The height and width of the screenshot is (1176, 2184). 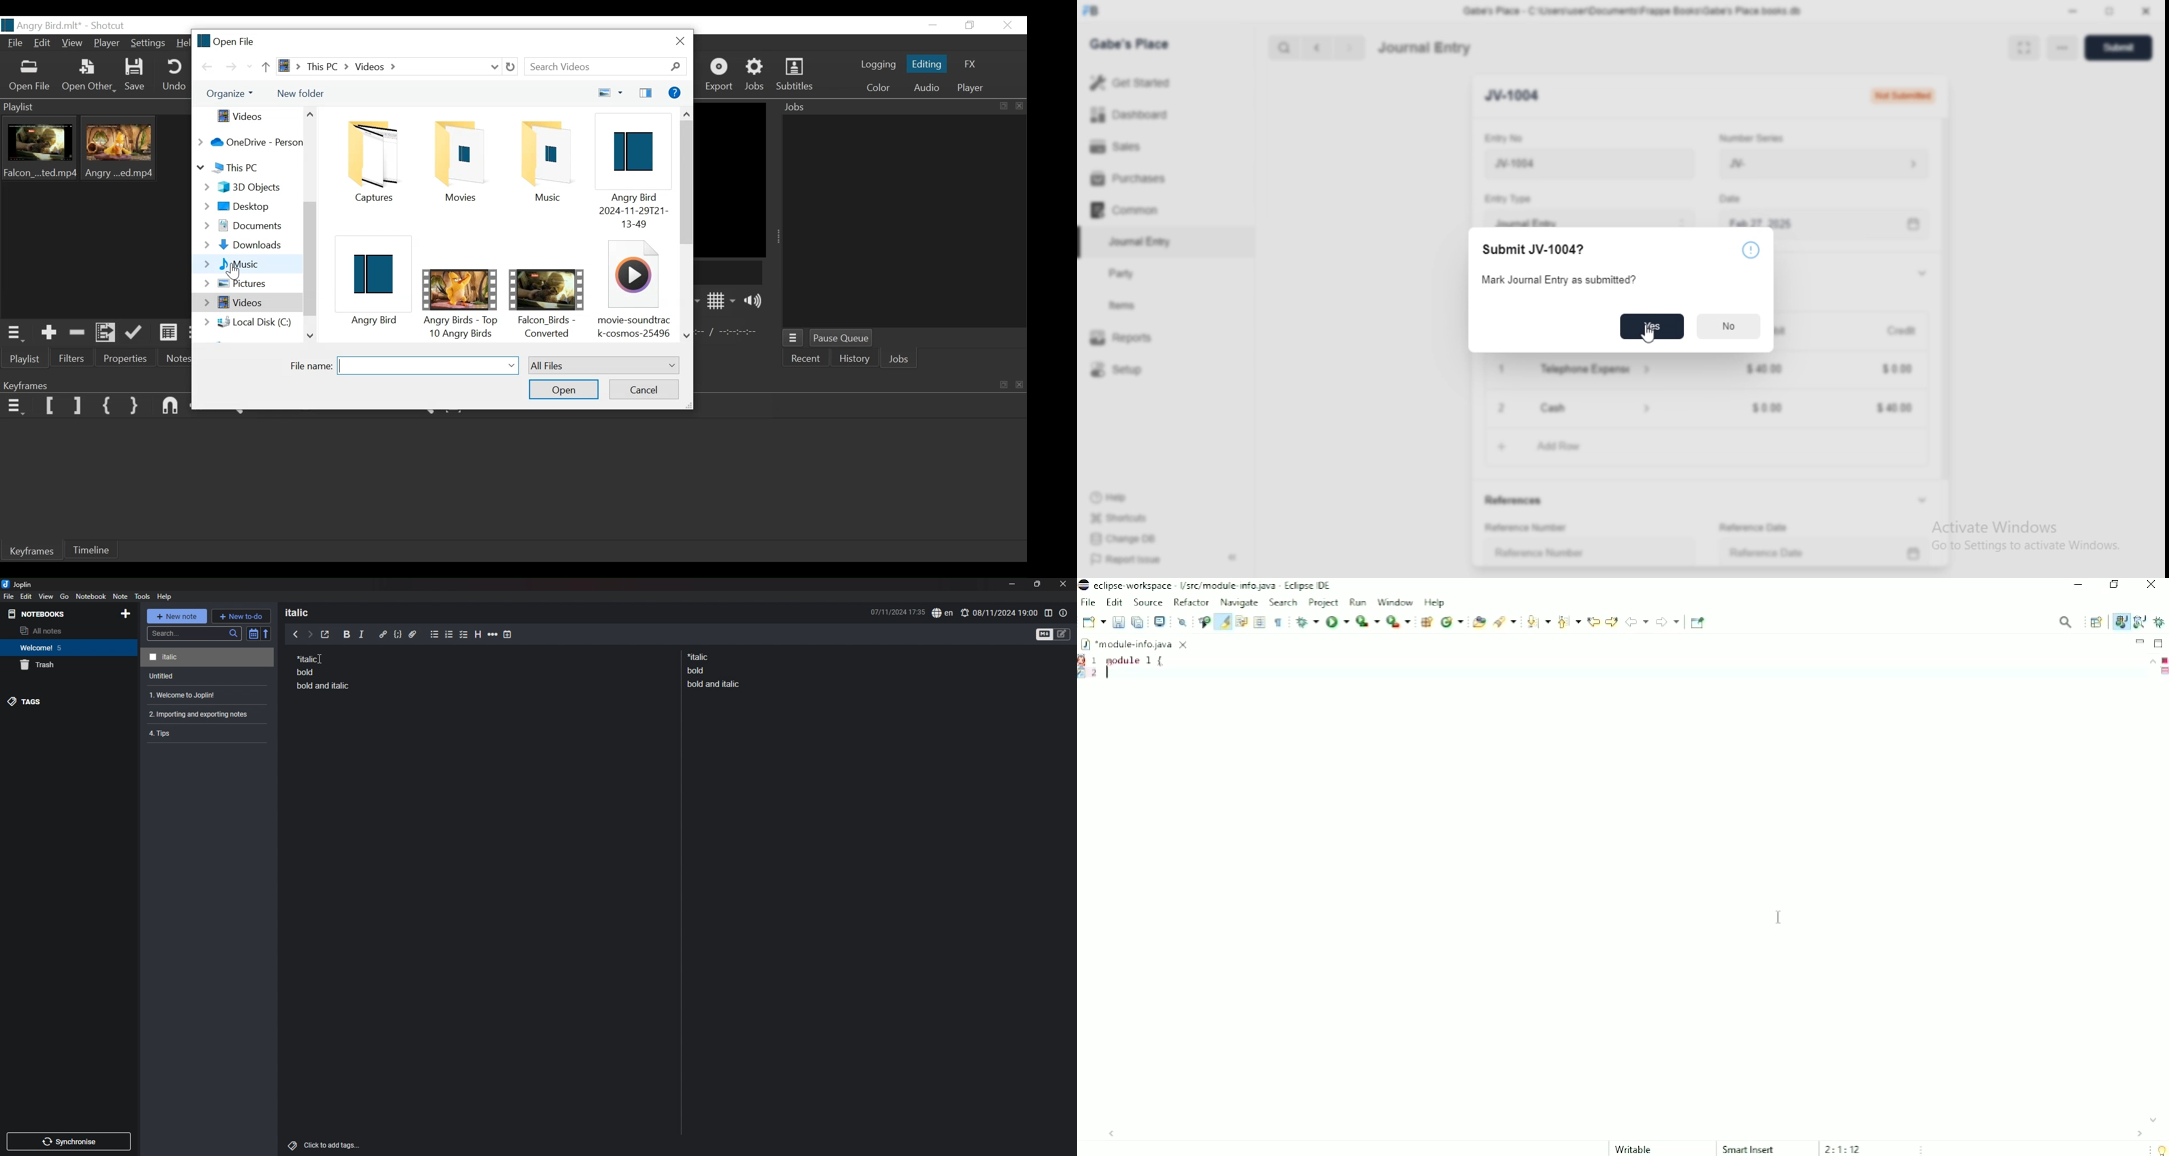 I want to click on Open Other, so click(x=89, y=75).